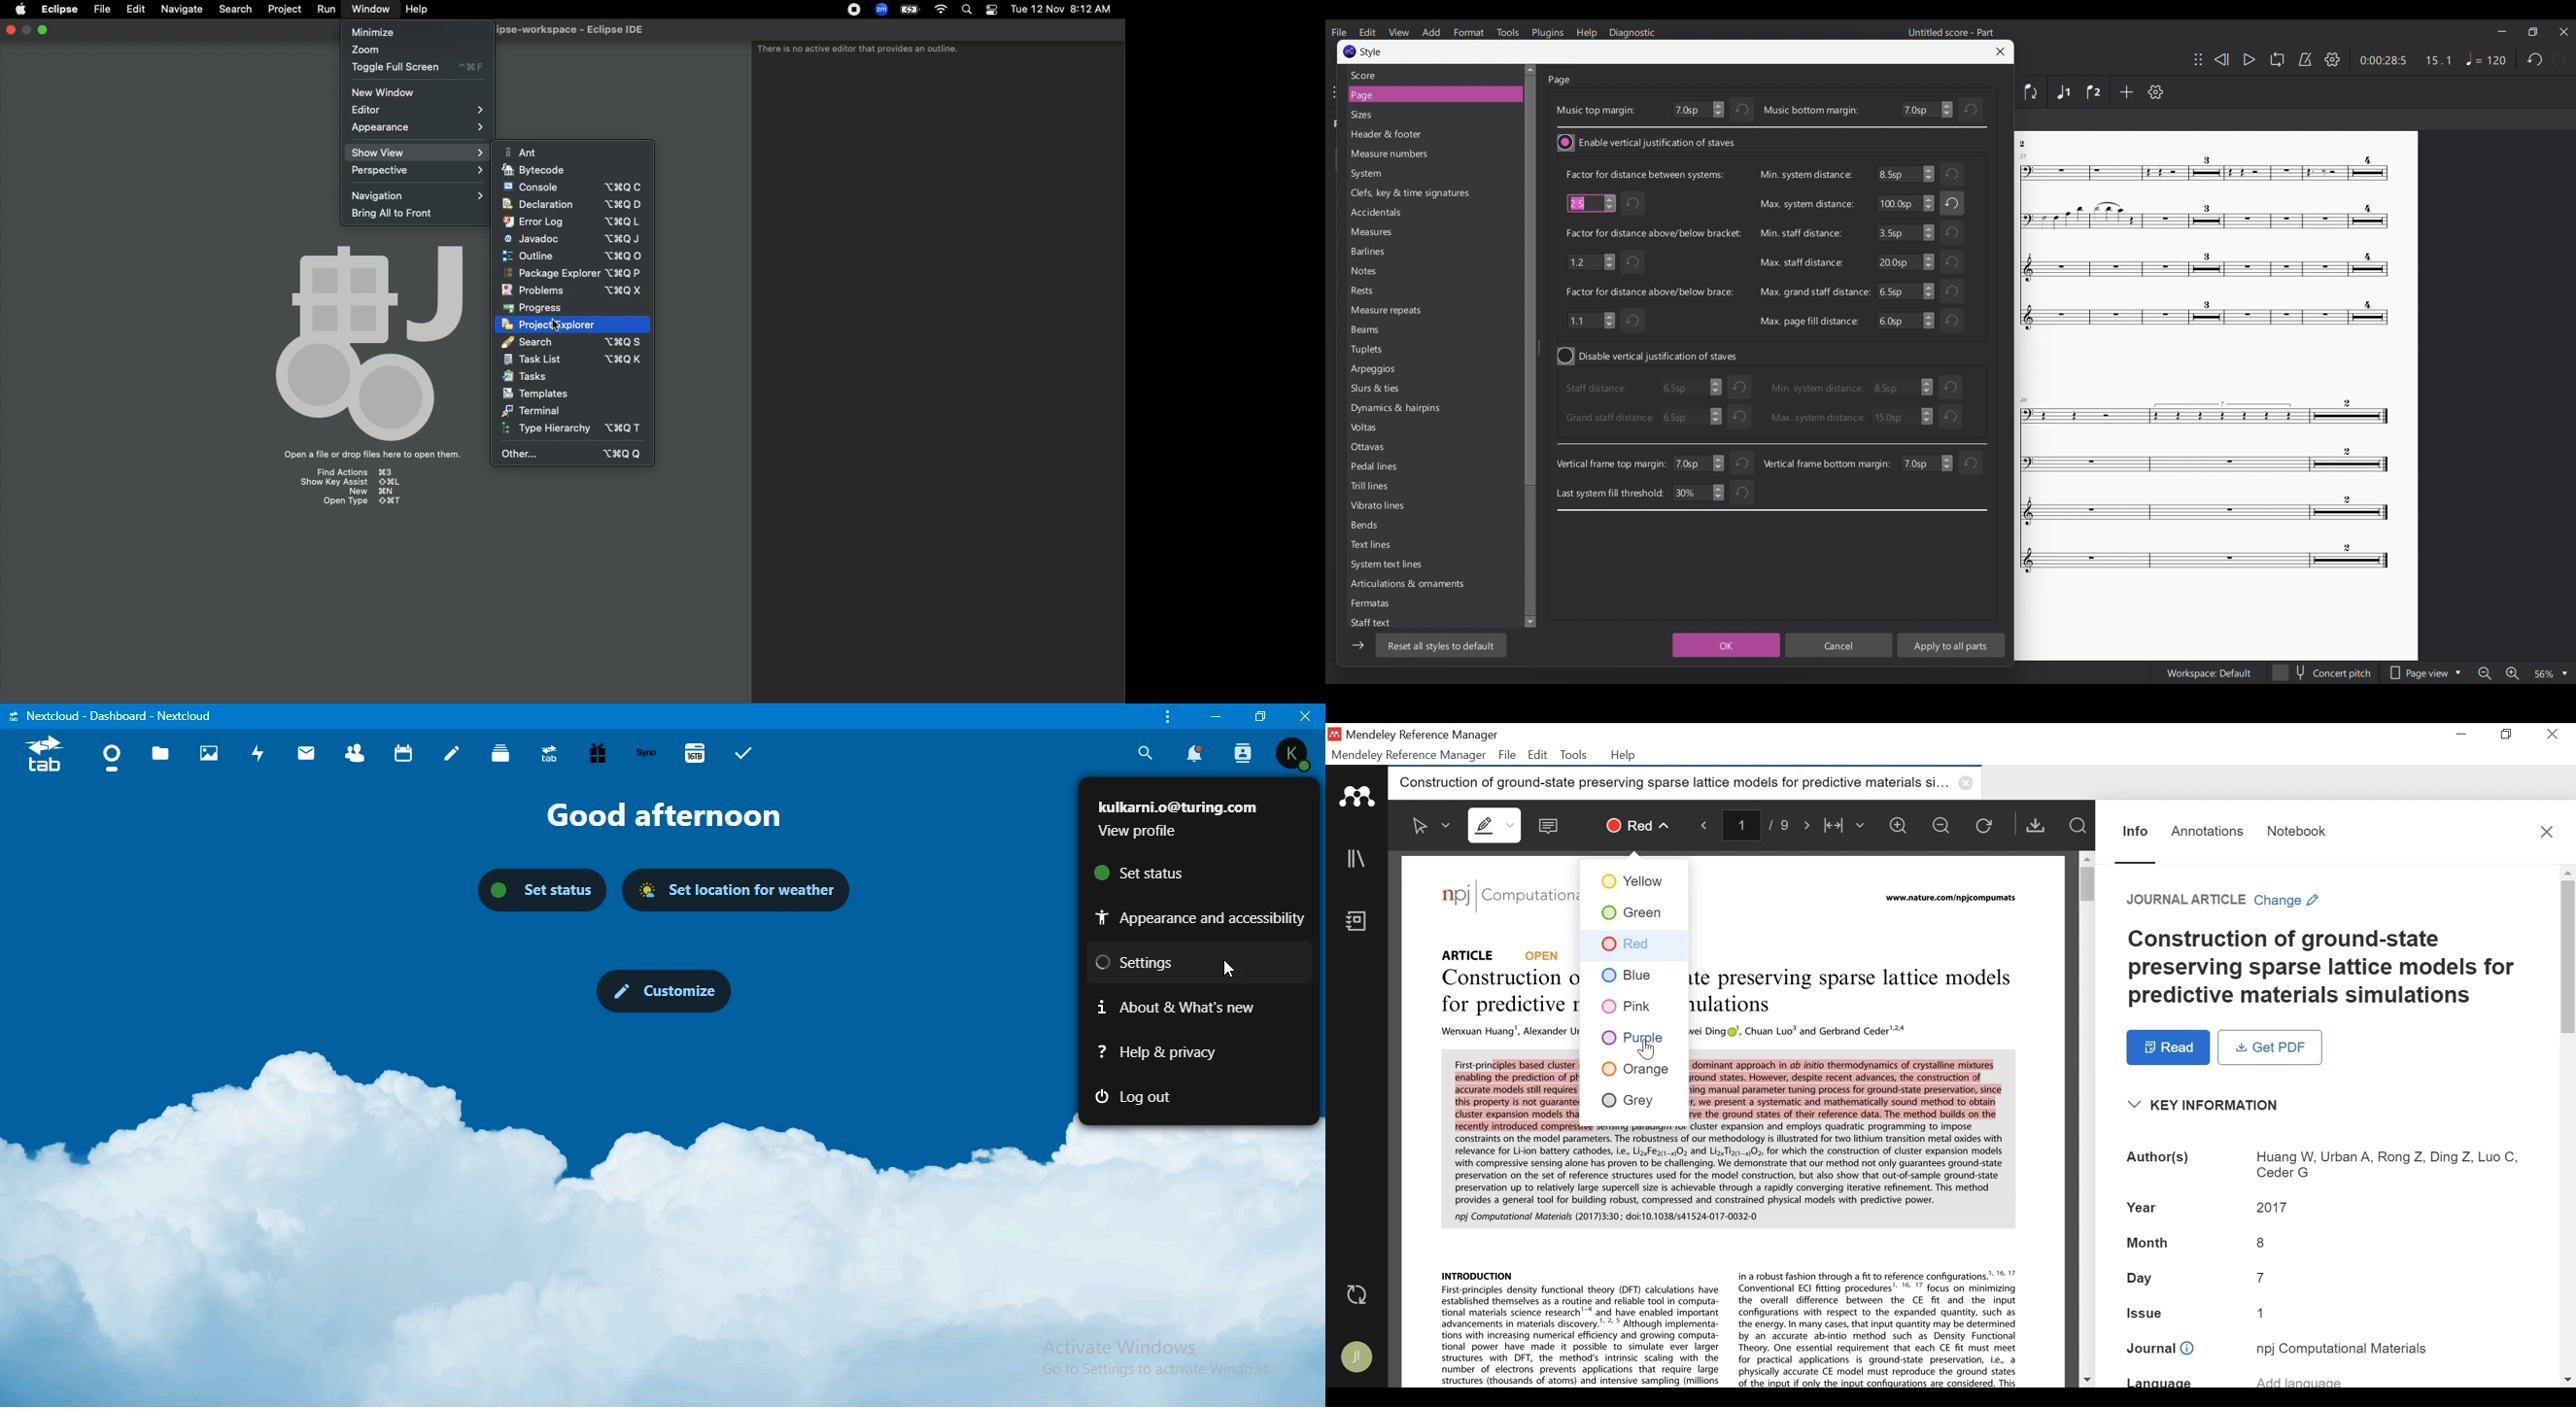  What do you see at coordinates (1384, 272) in the screenshot?
I see `Notes` at bounding box center [1384, 272].